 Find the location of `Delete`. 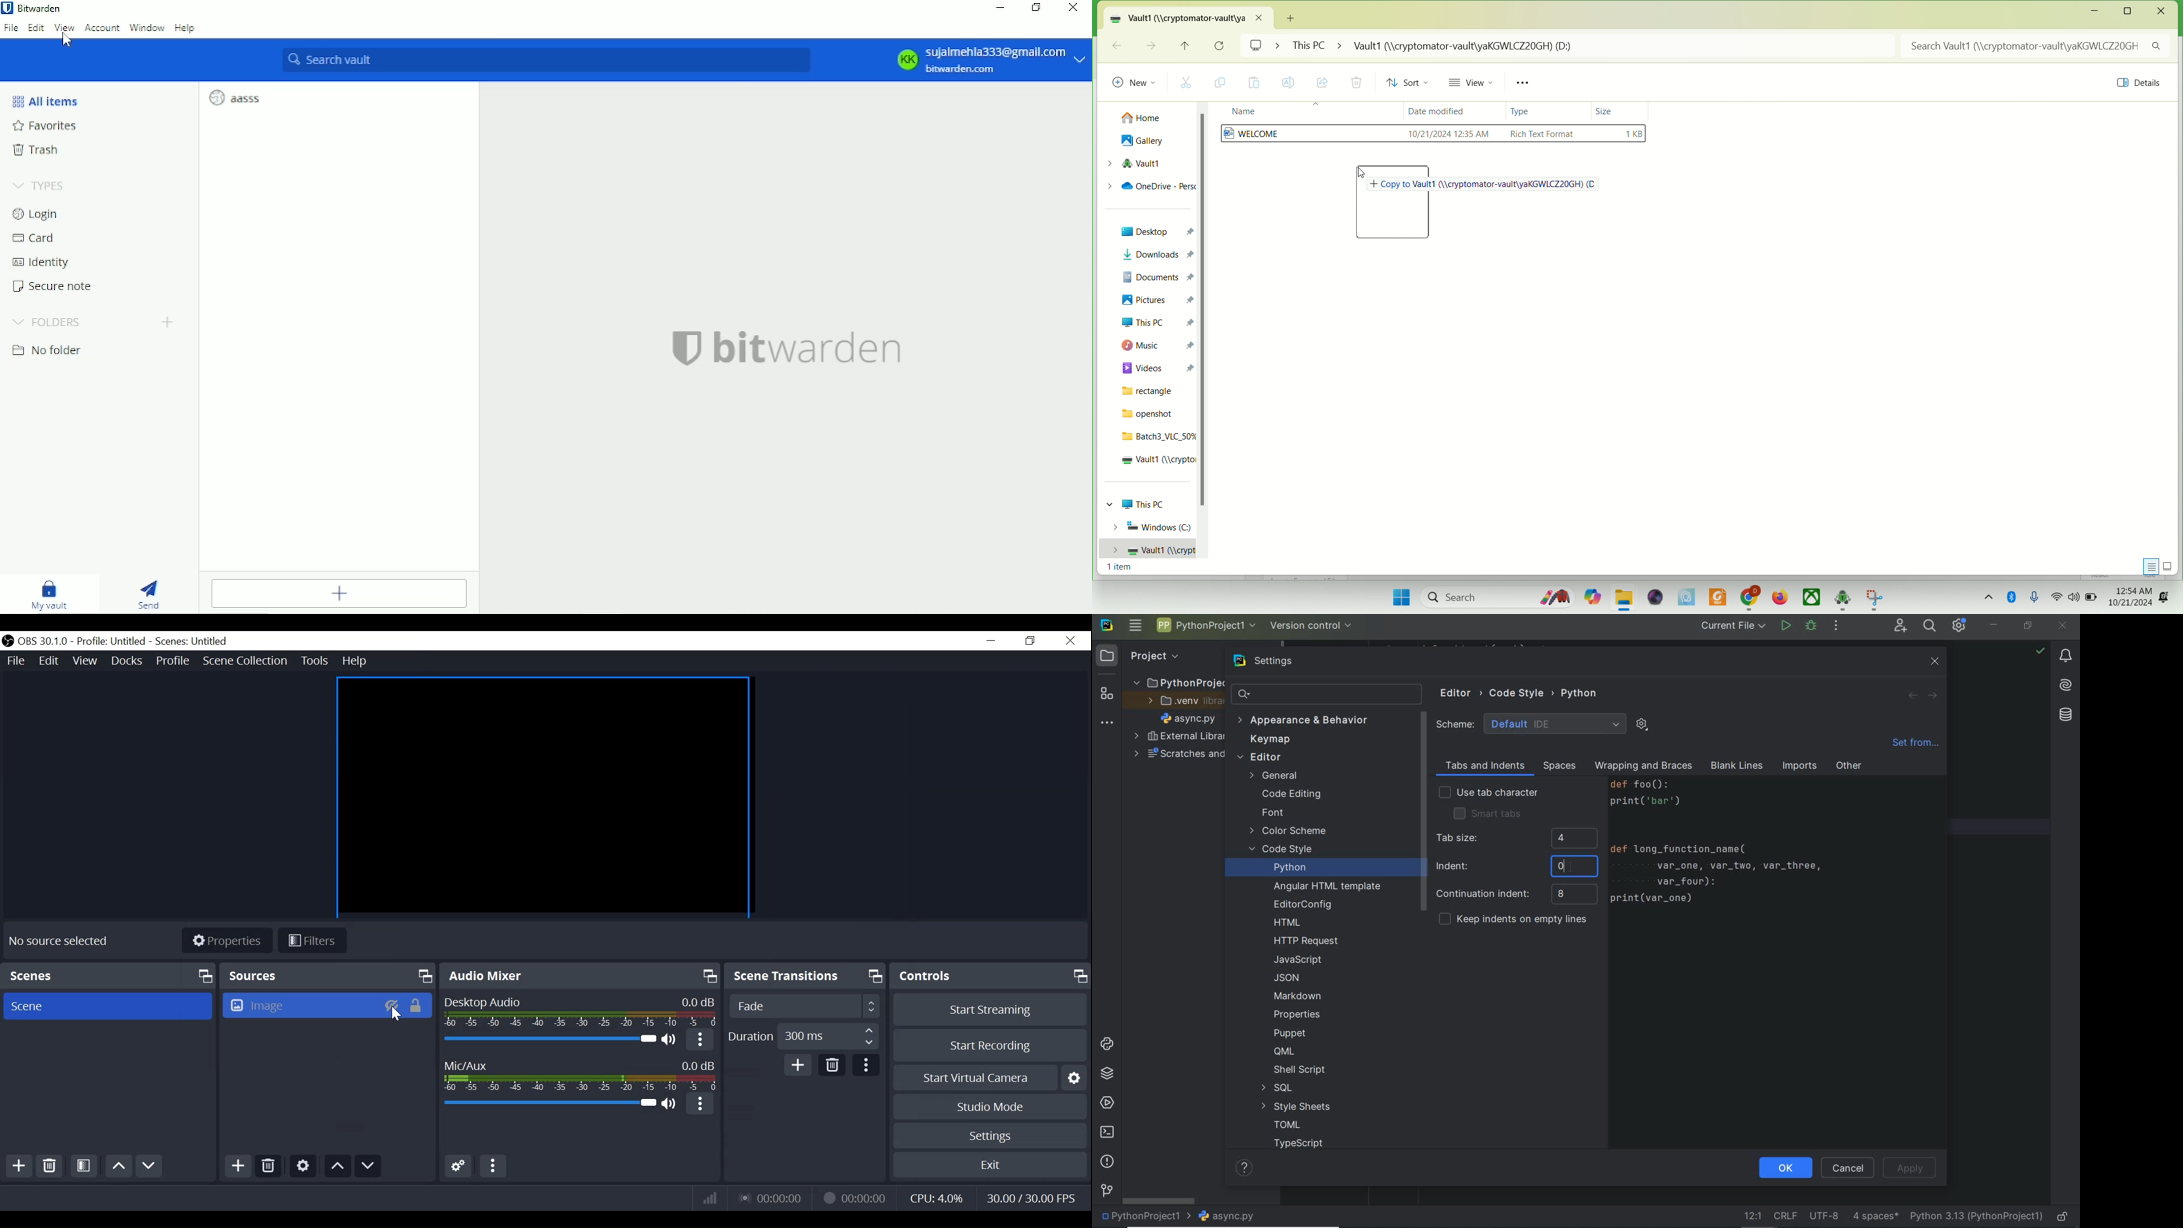

Delete is located at coordinates (268, 1167).